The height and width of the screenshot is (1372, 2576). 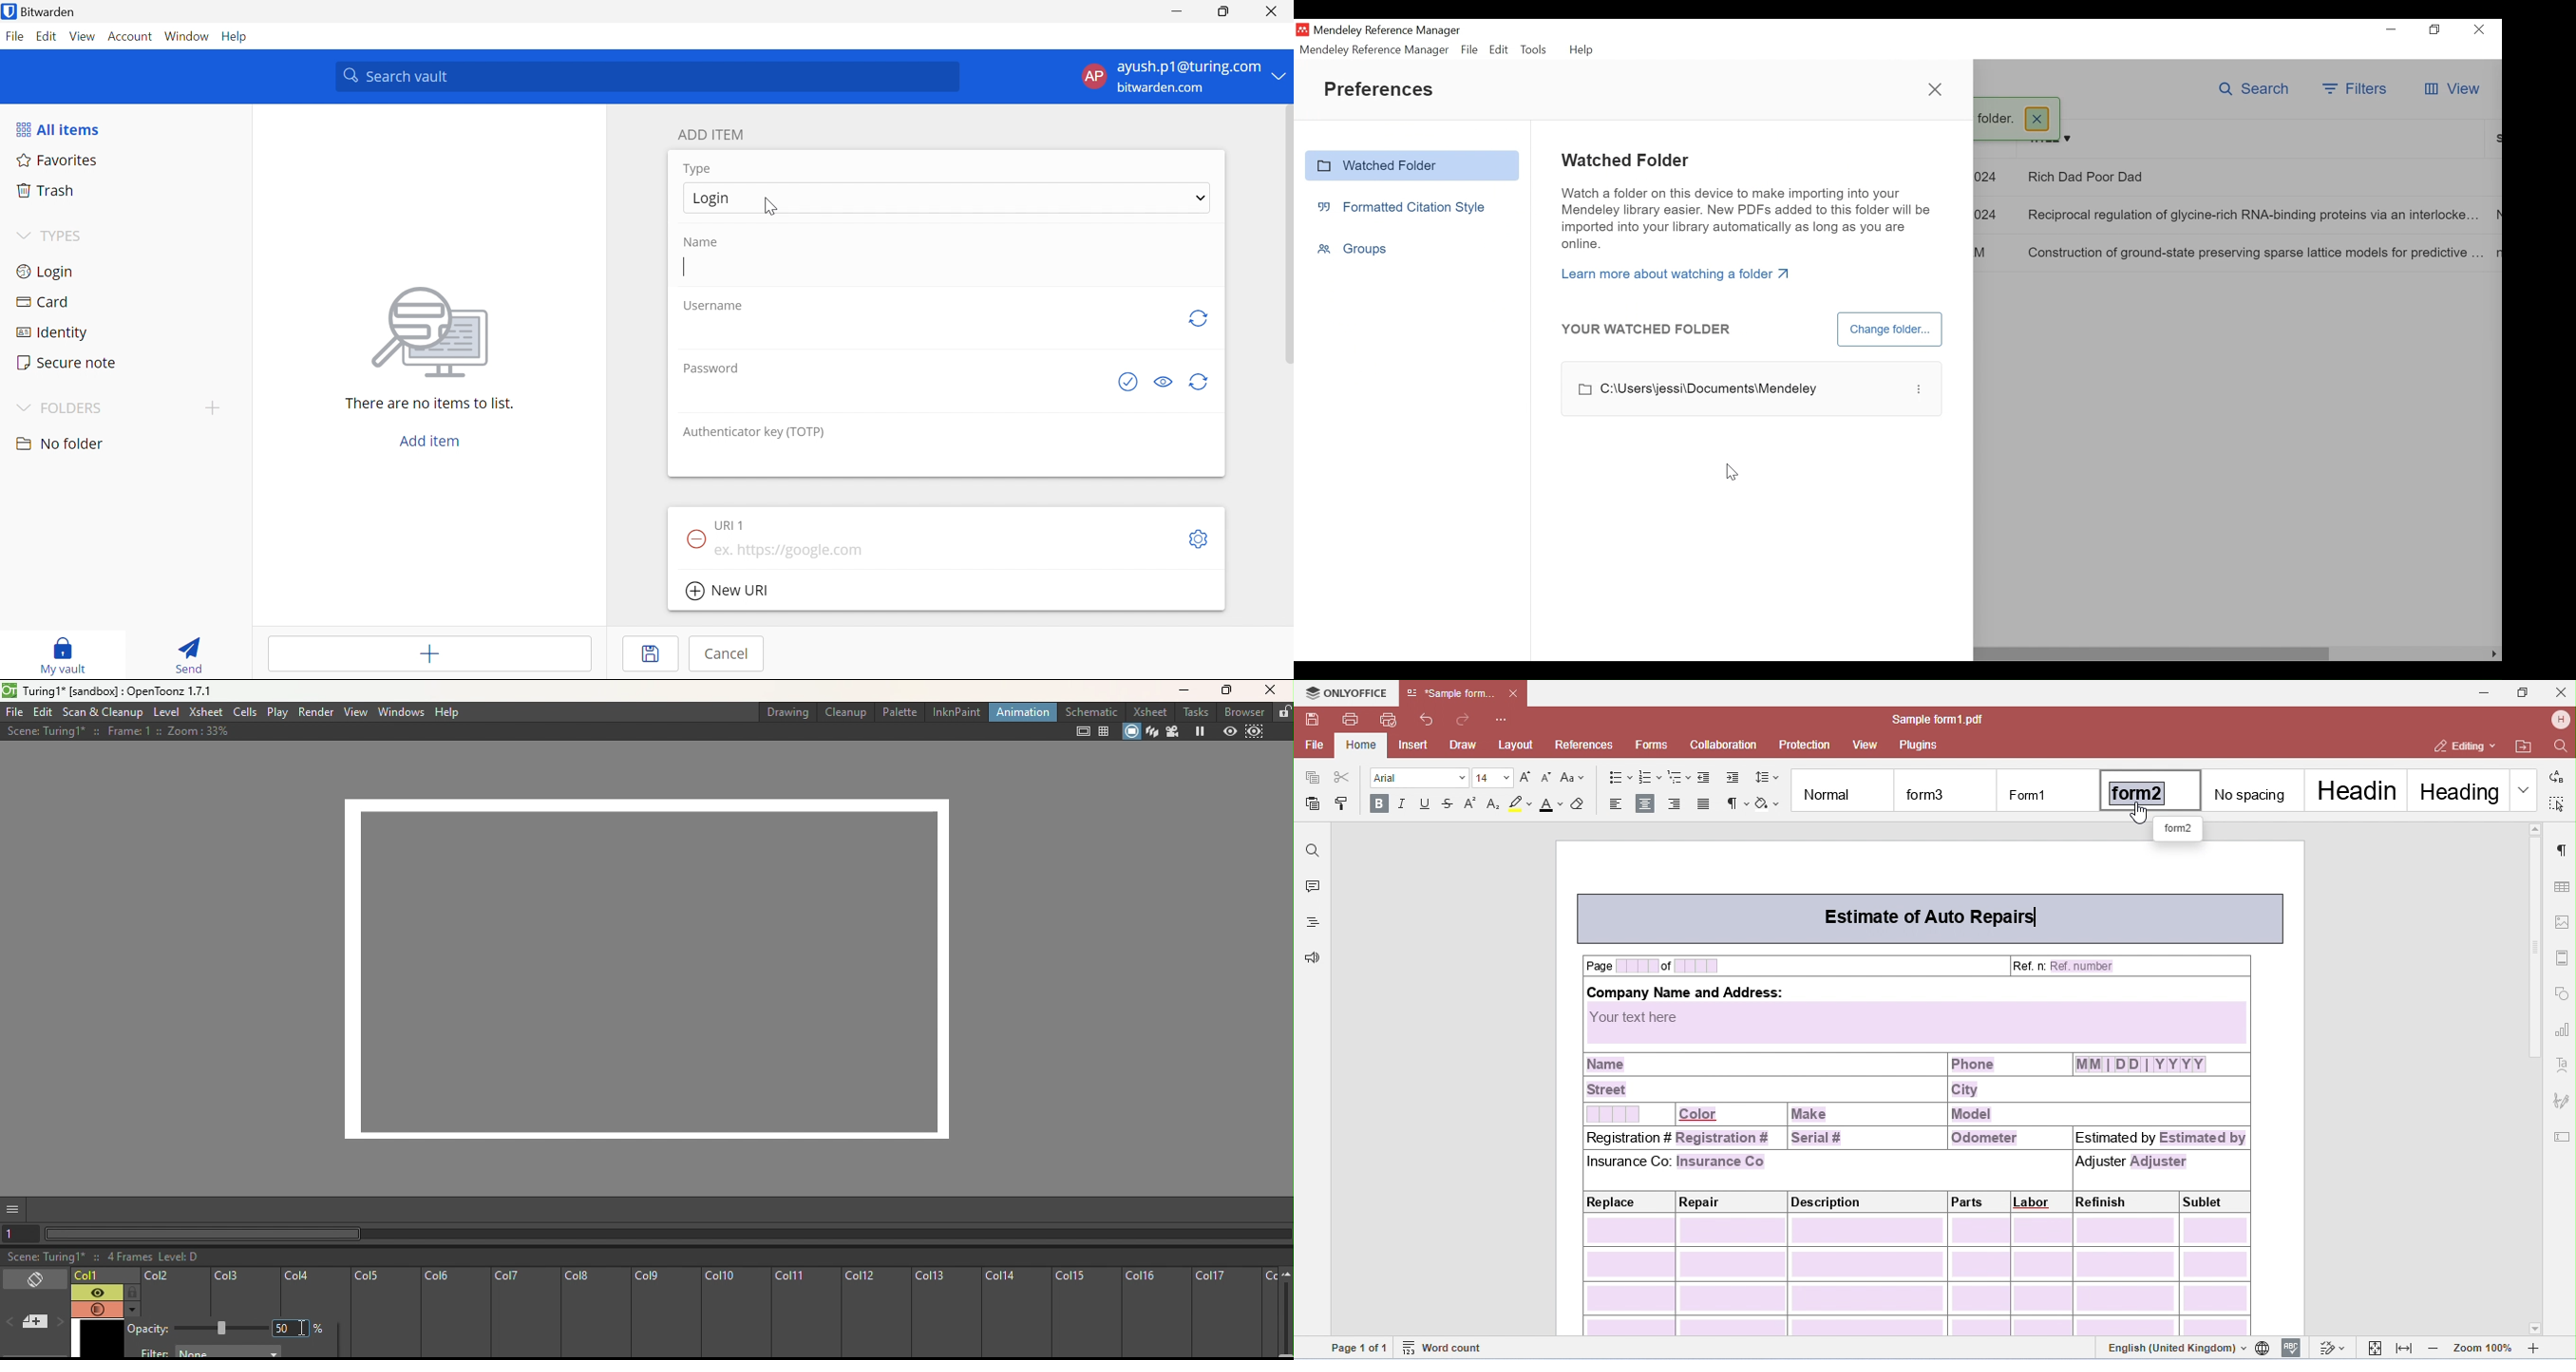 What do you see at coordinates (1200, 383) in the screenshot?
I see `Generate password` at bounding box center [1200, 383].